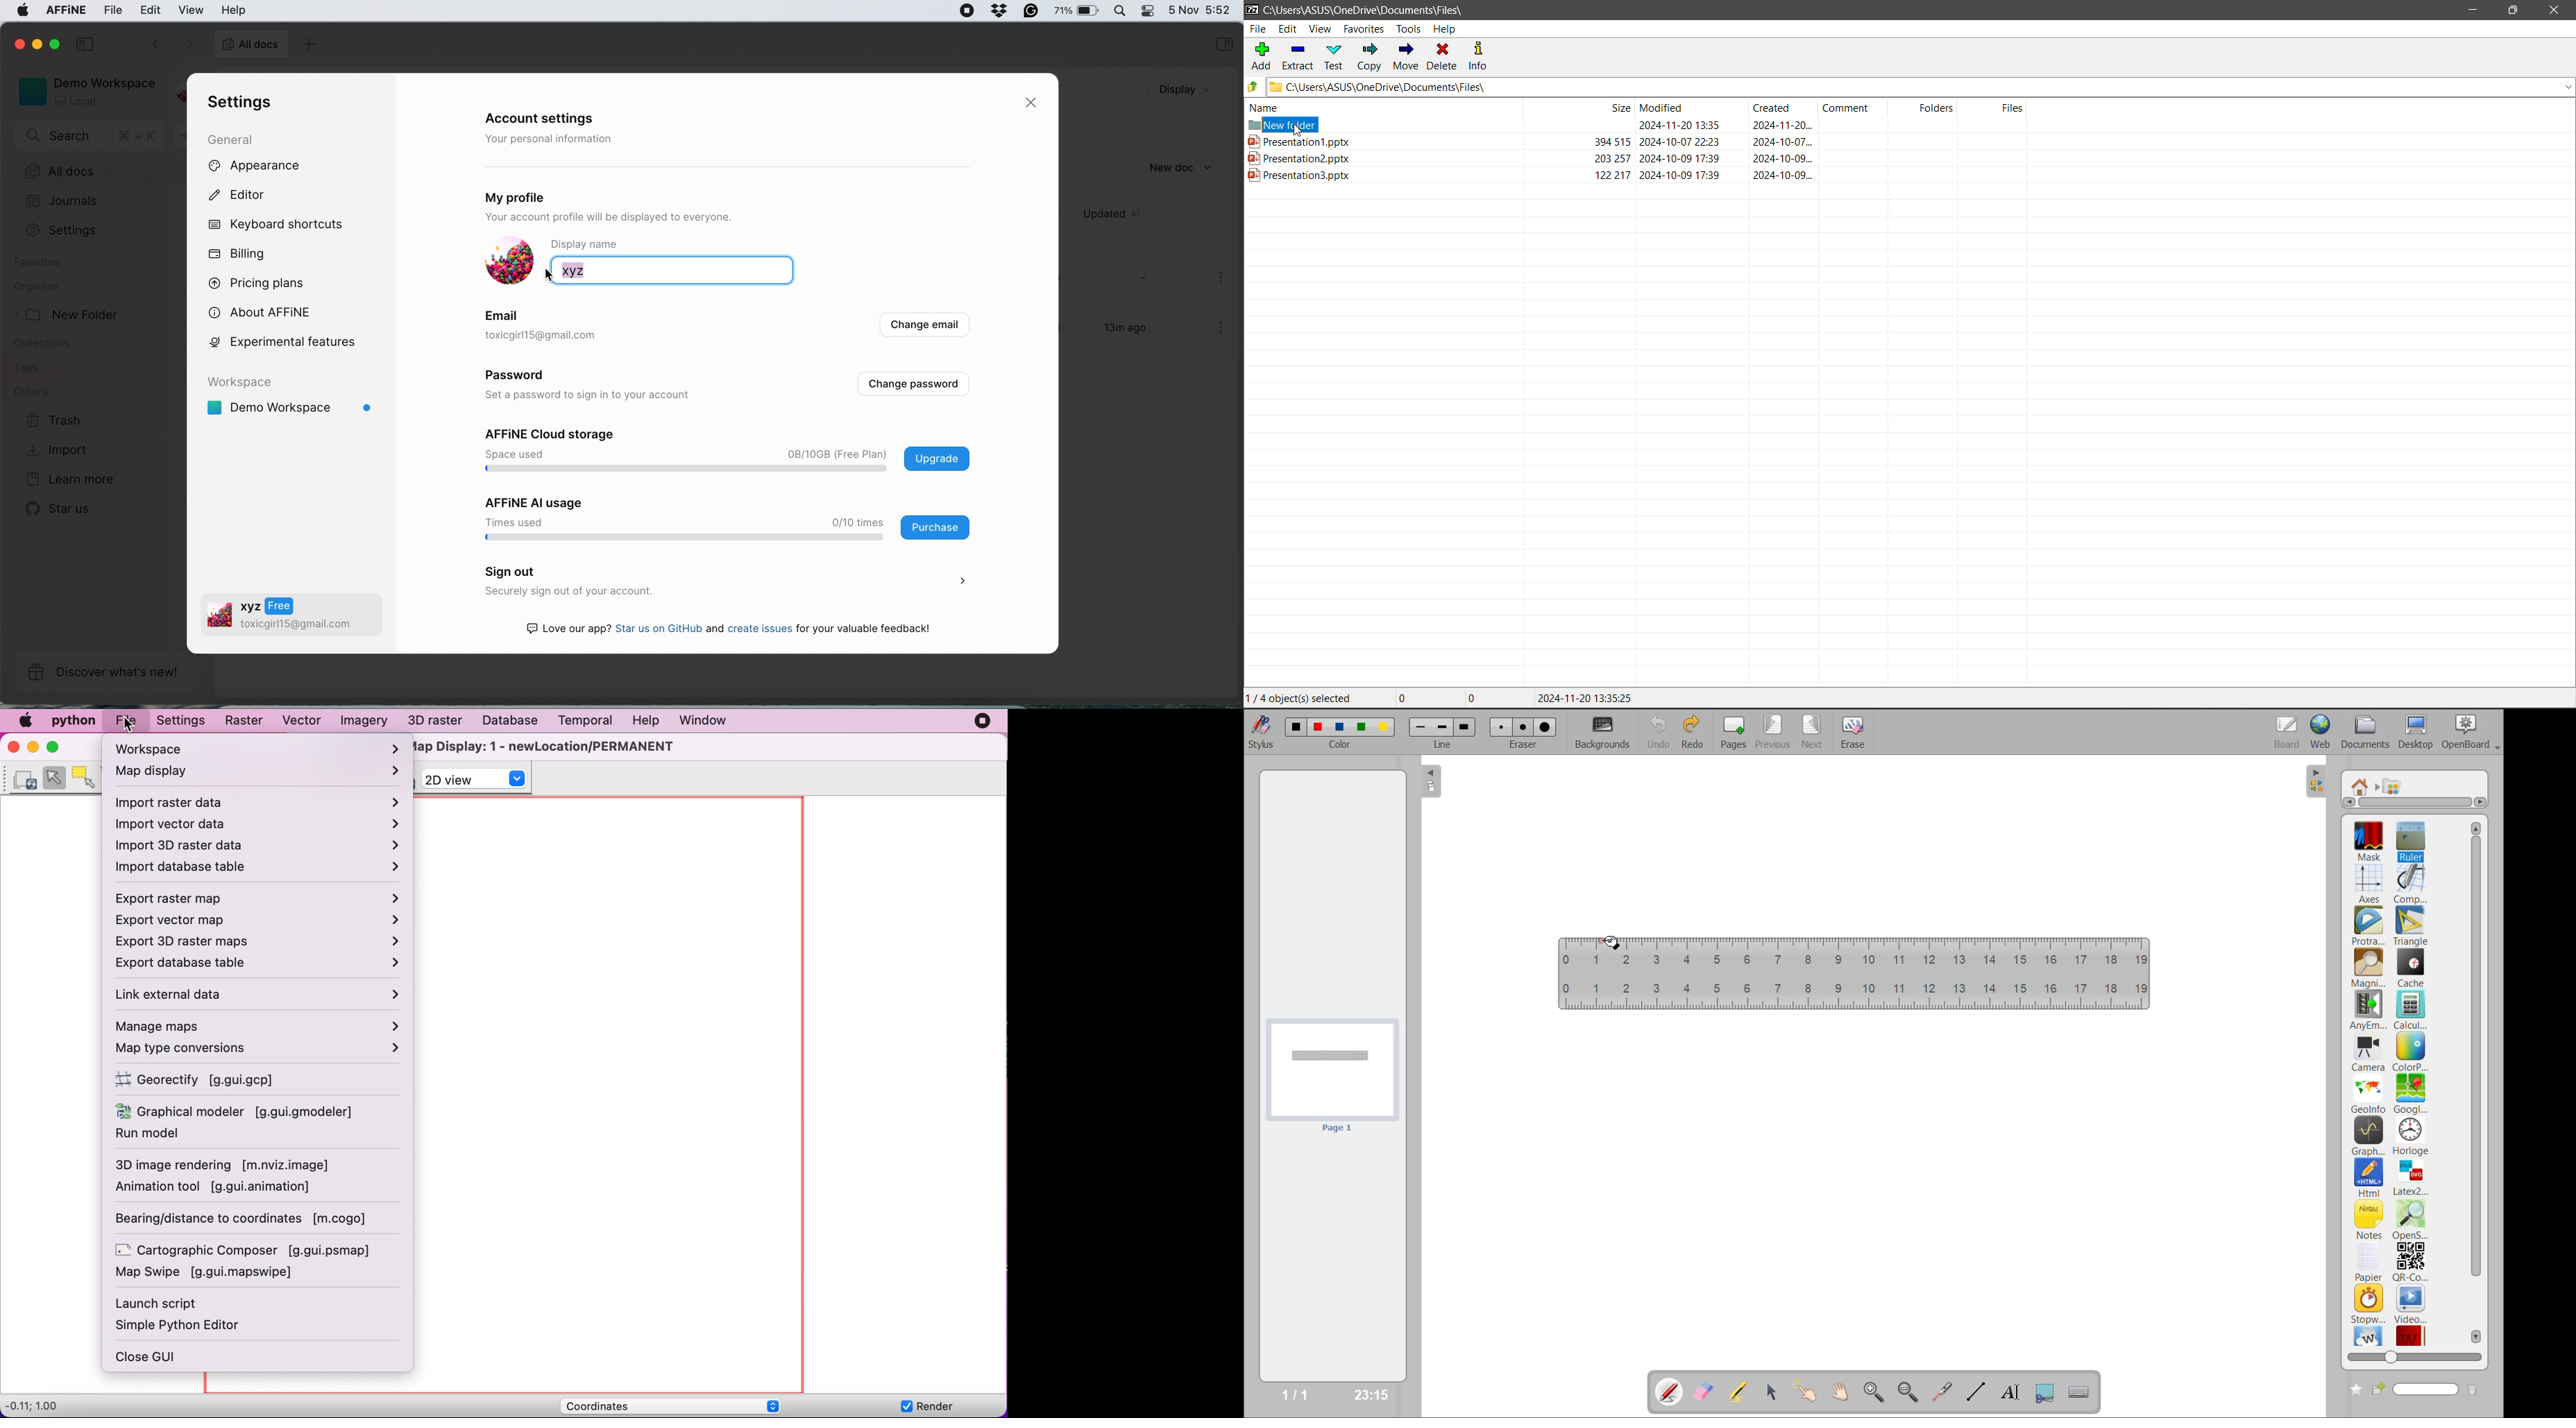 The width and height of the screenshot is (2576, 1428). Describe the element at coordinates (1288, 29) in the screenshot. I see `Edit` at that location.